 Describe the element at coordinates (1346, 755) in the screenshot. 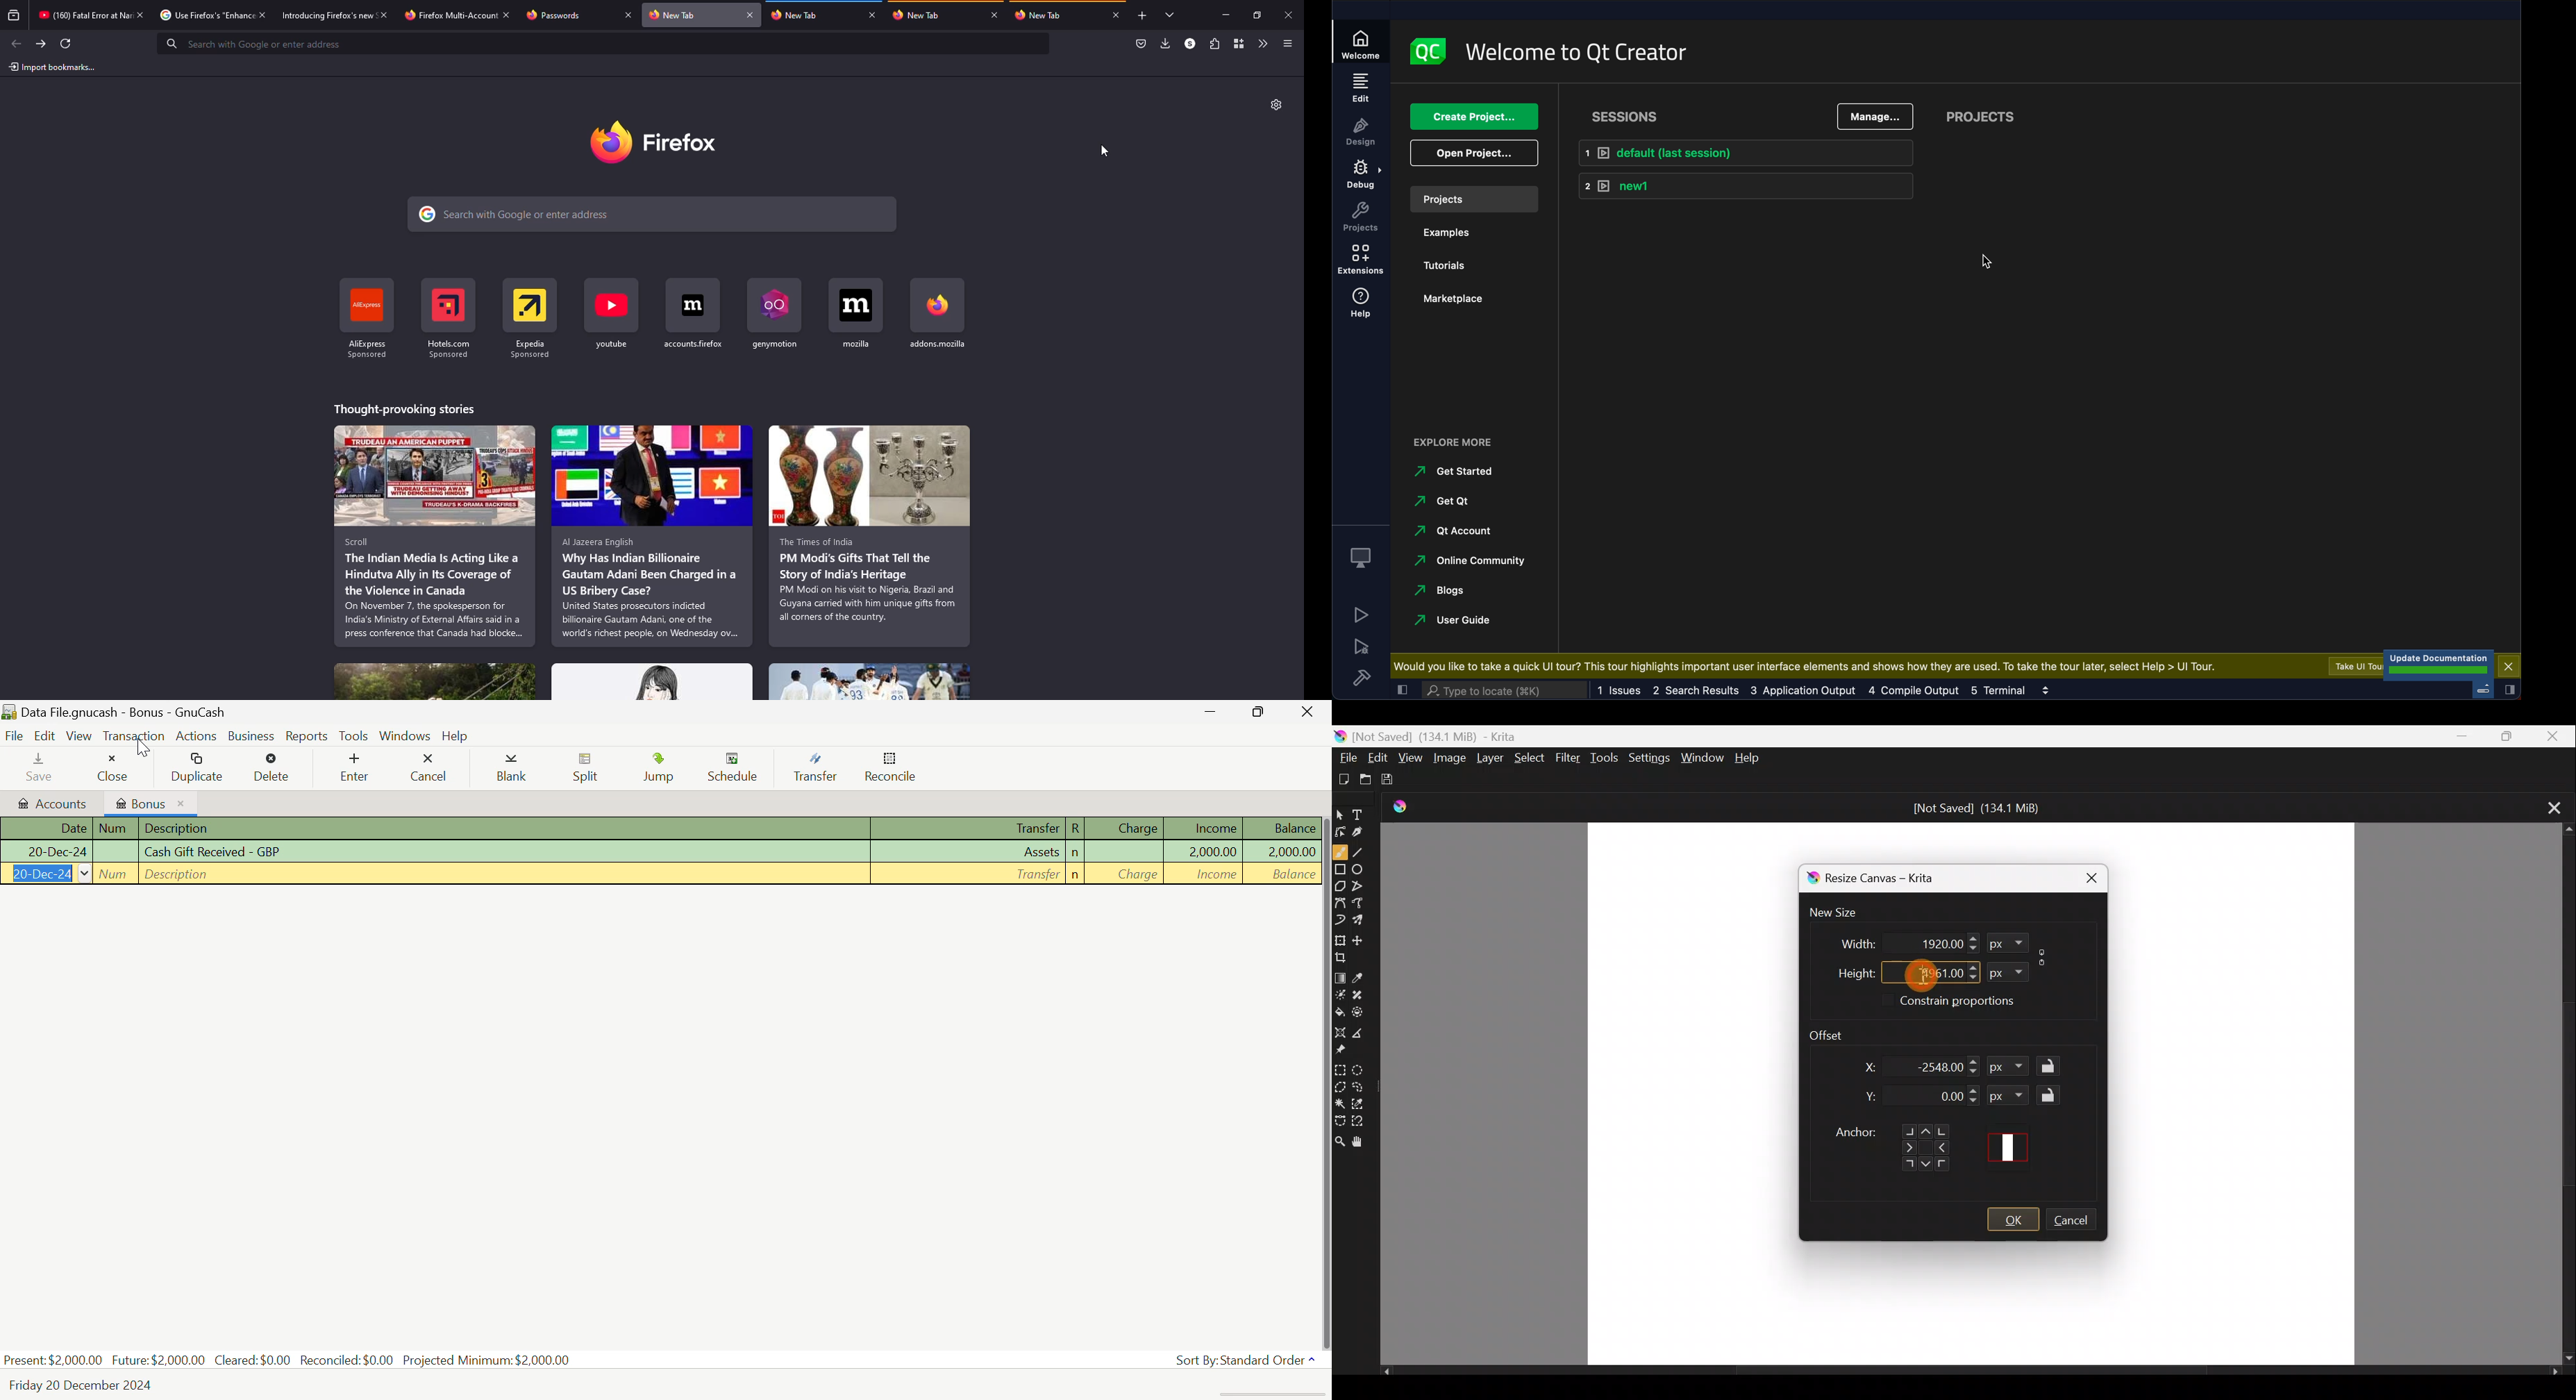

I see `File` at that location.